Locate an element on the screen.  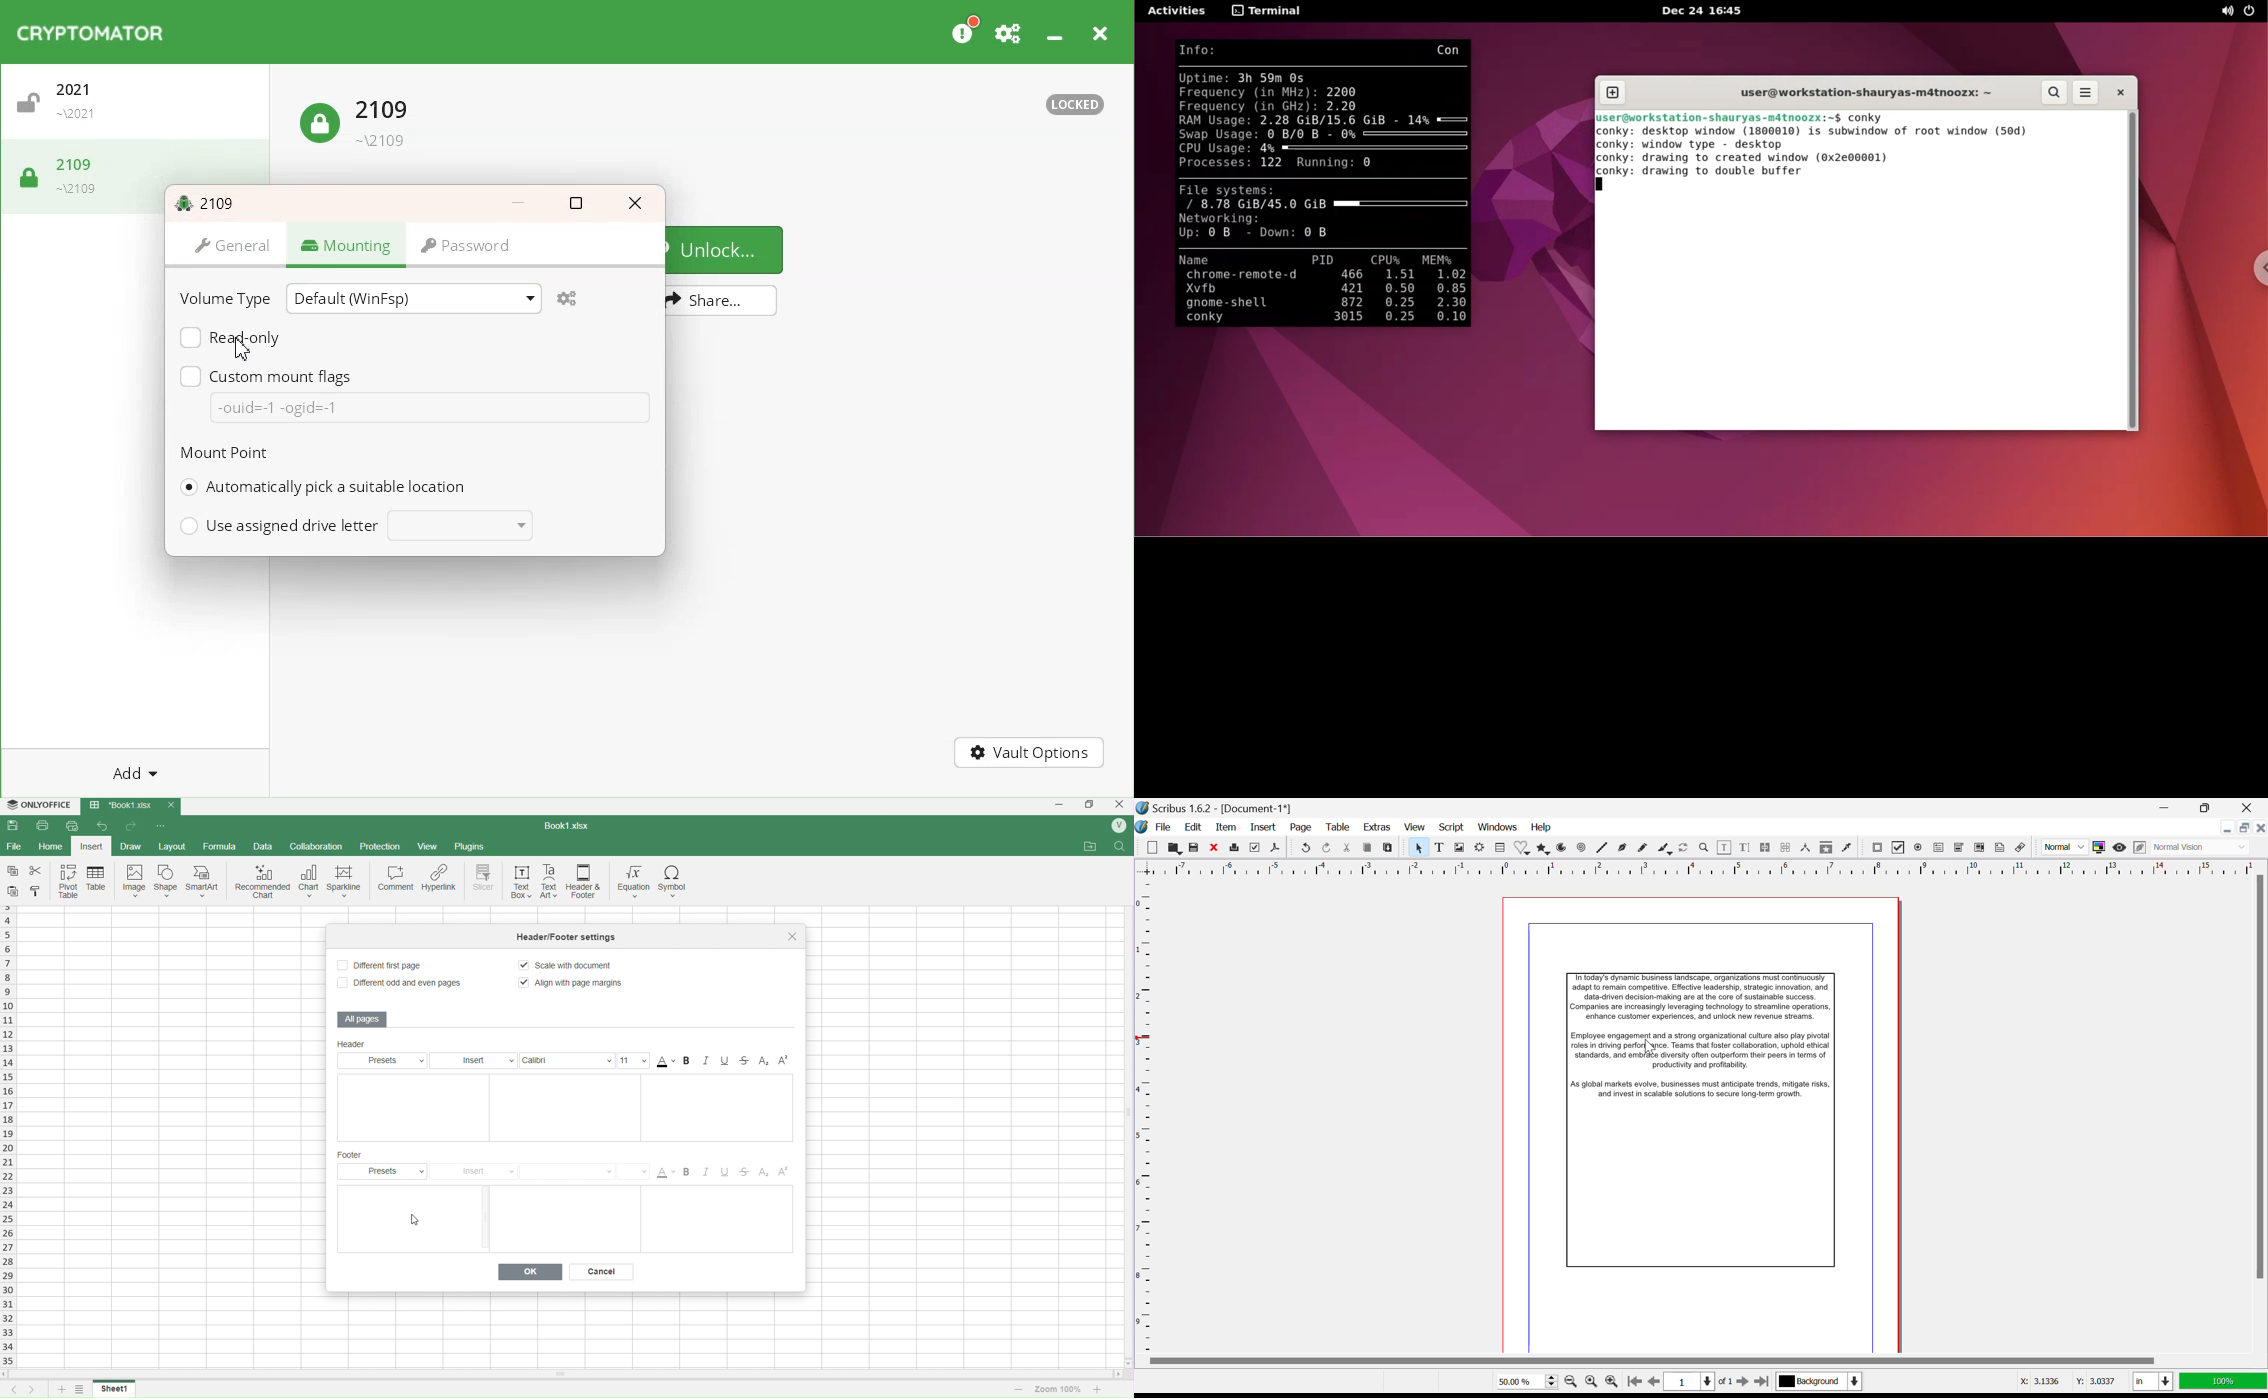
quick print is located at coordinates (75, 825).